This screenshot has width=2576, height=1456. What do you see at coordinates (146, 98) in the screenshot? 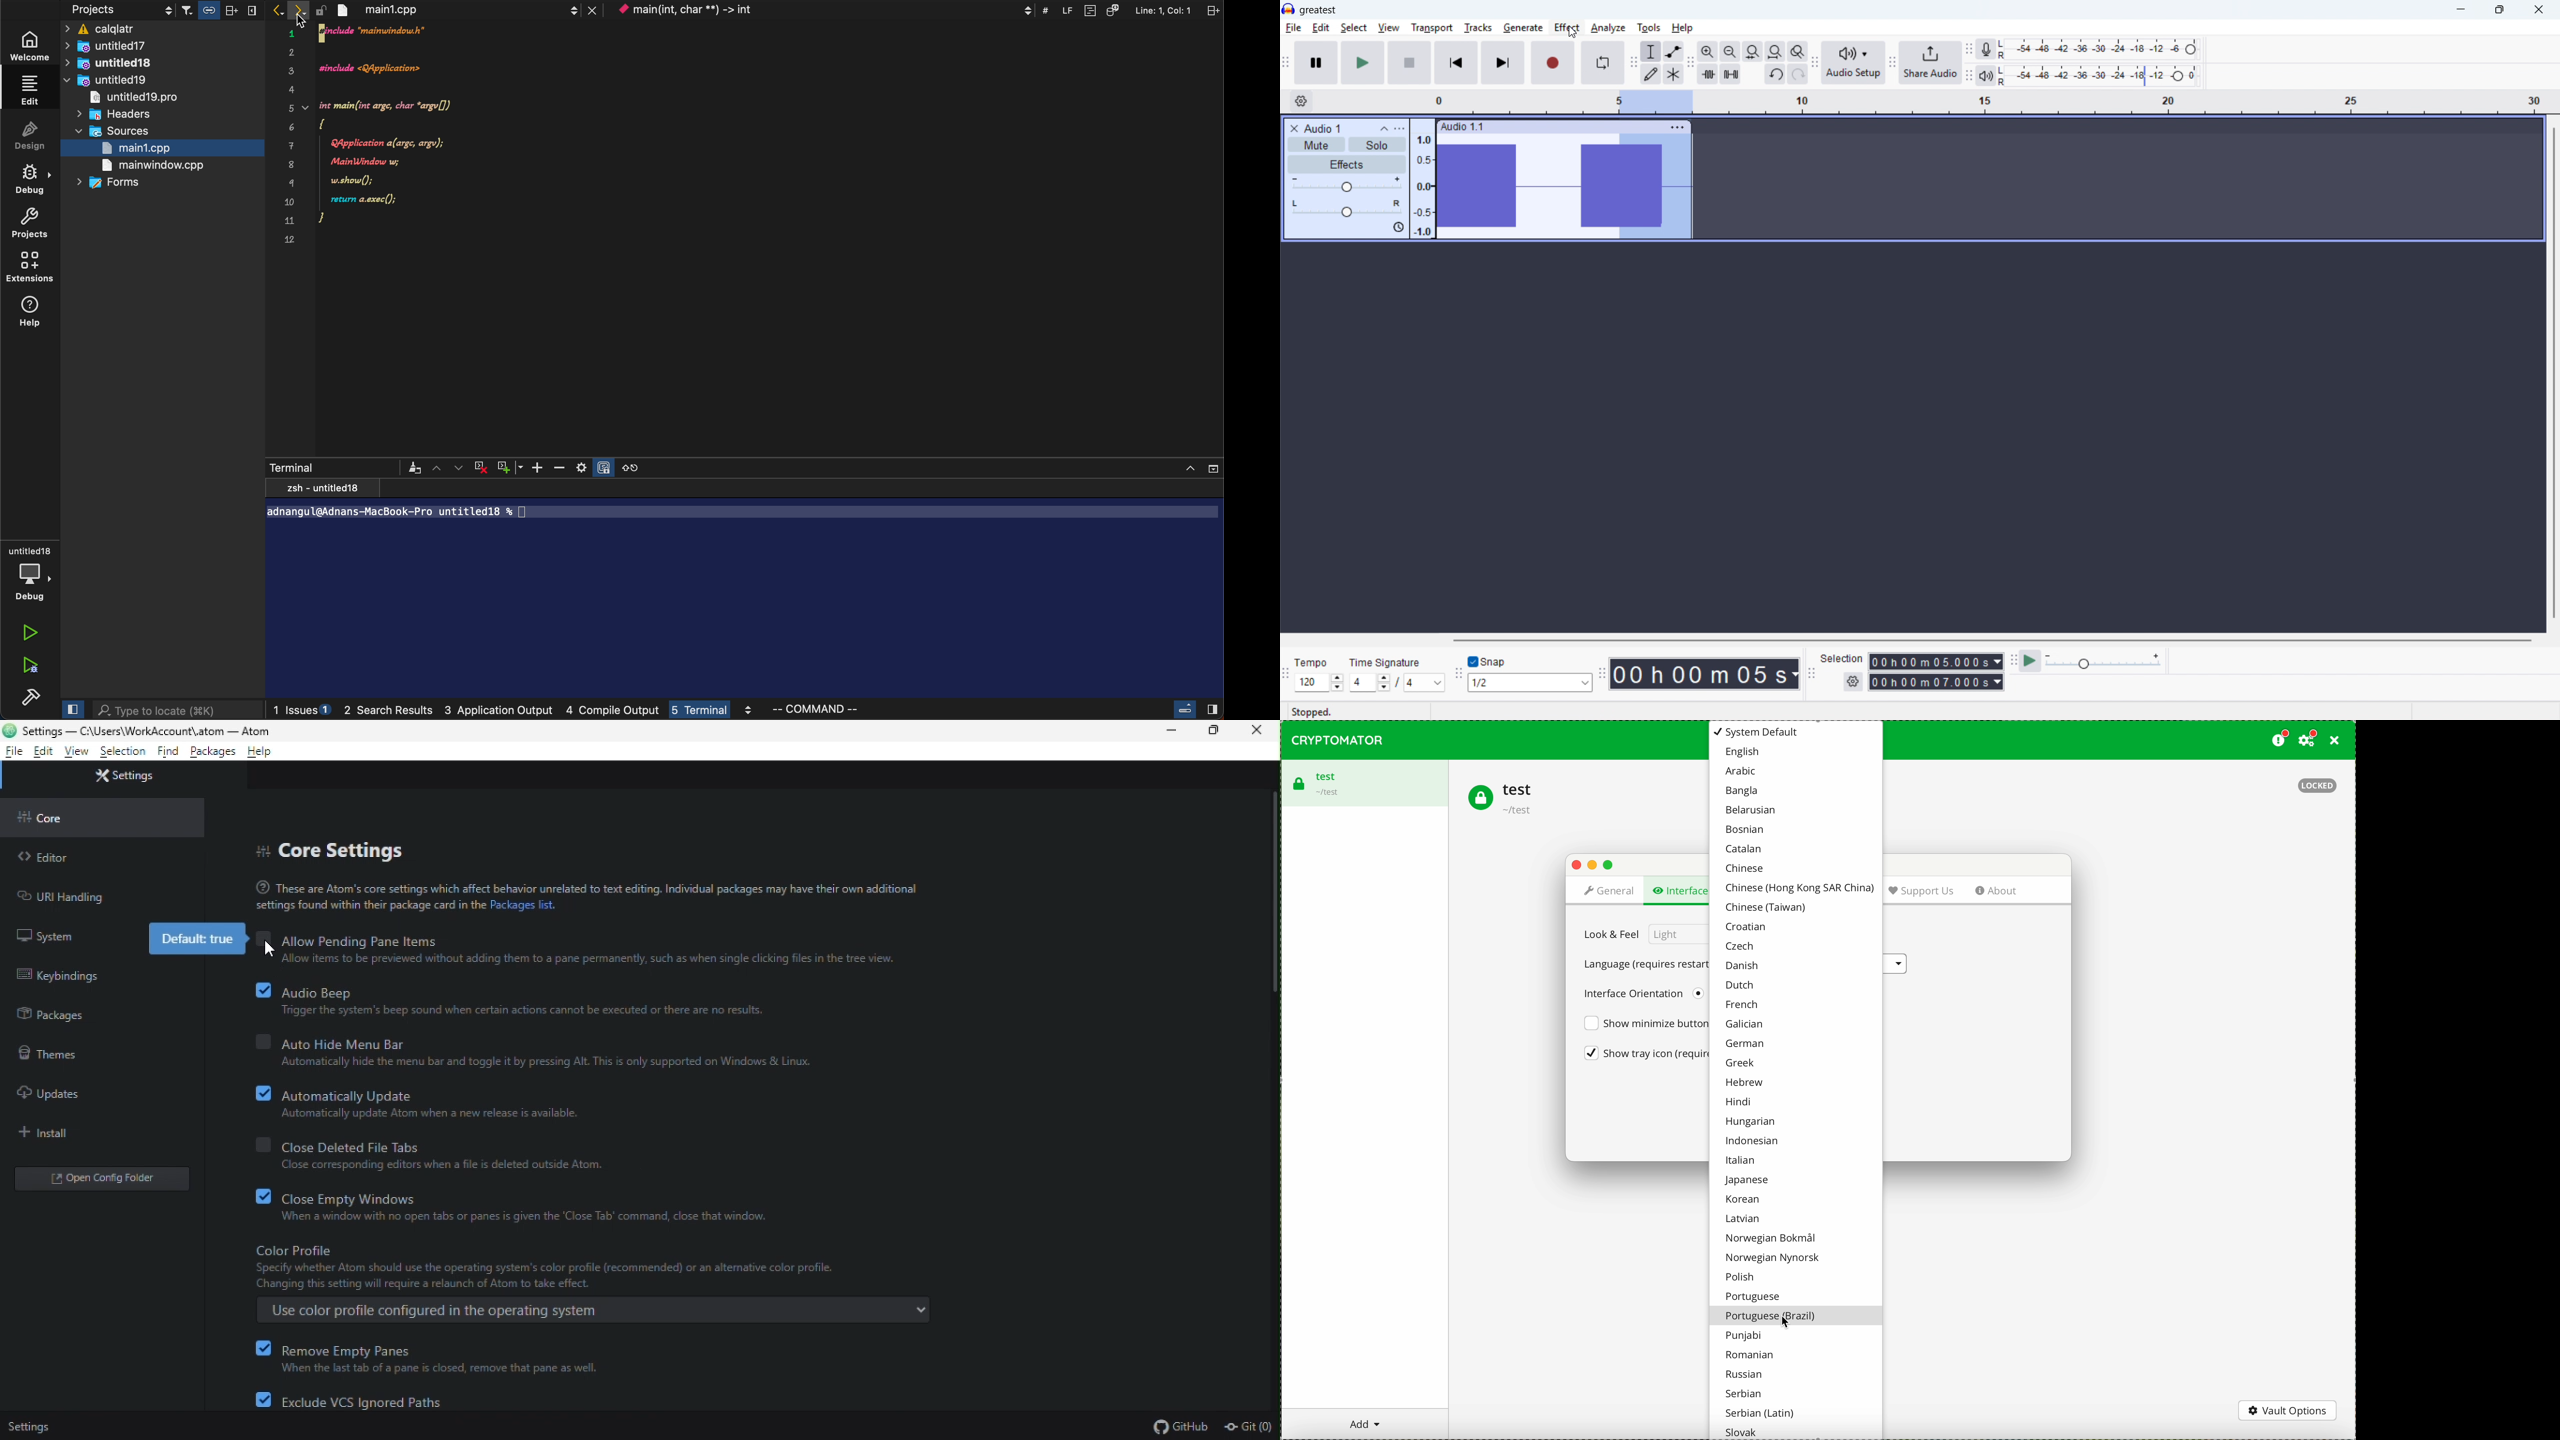
I see `untitled19 pro` at bounding box center [146, 98].